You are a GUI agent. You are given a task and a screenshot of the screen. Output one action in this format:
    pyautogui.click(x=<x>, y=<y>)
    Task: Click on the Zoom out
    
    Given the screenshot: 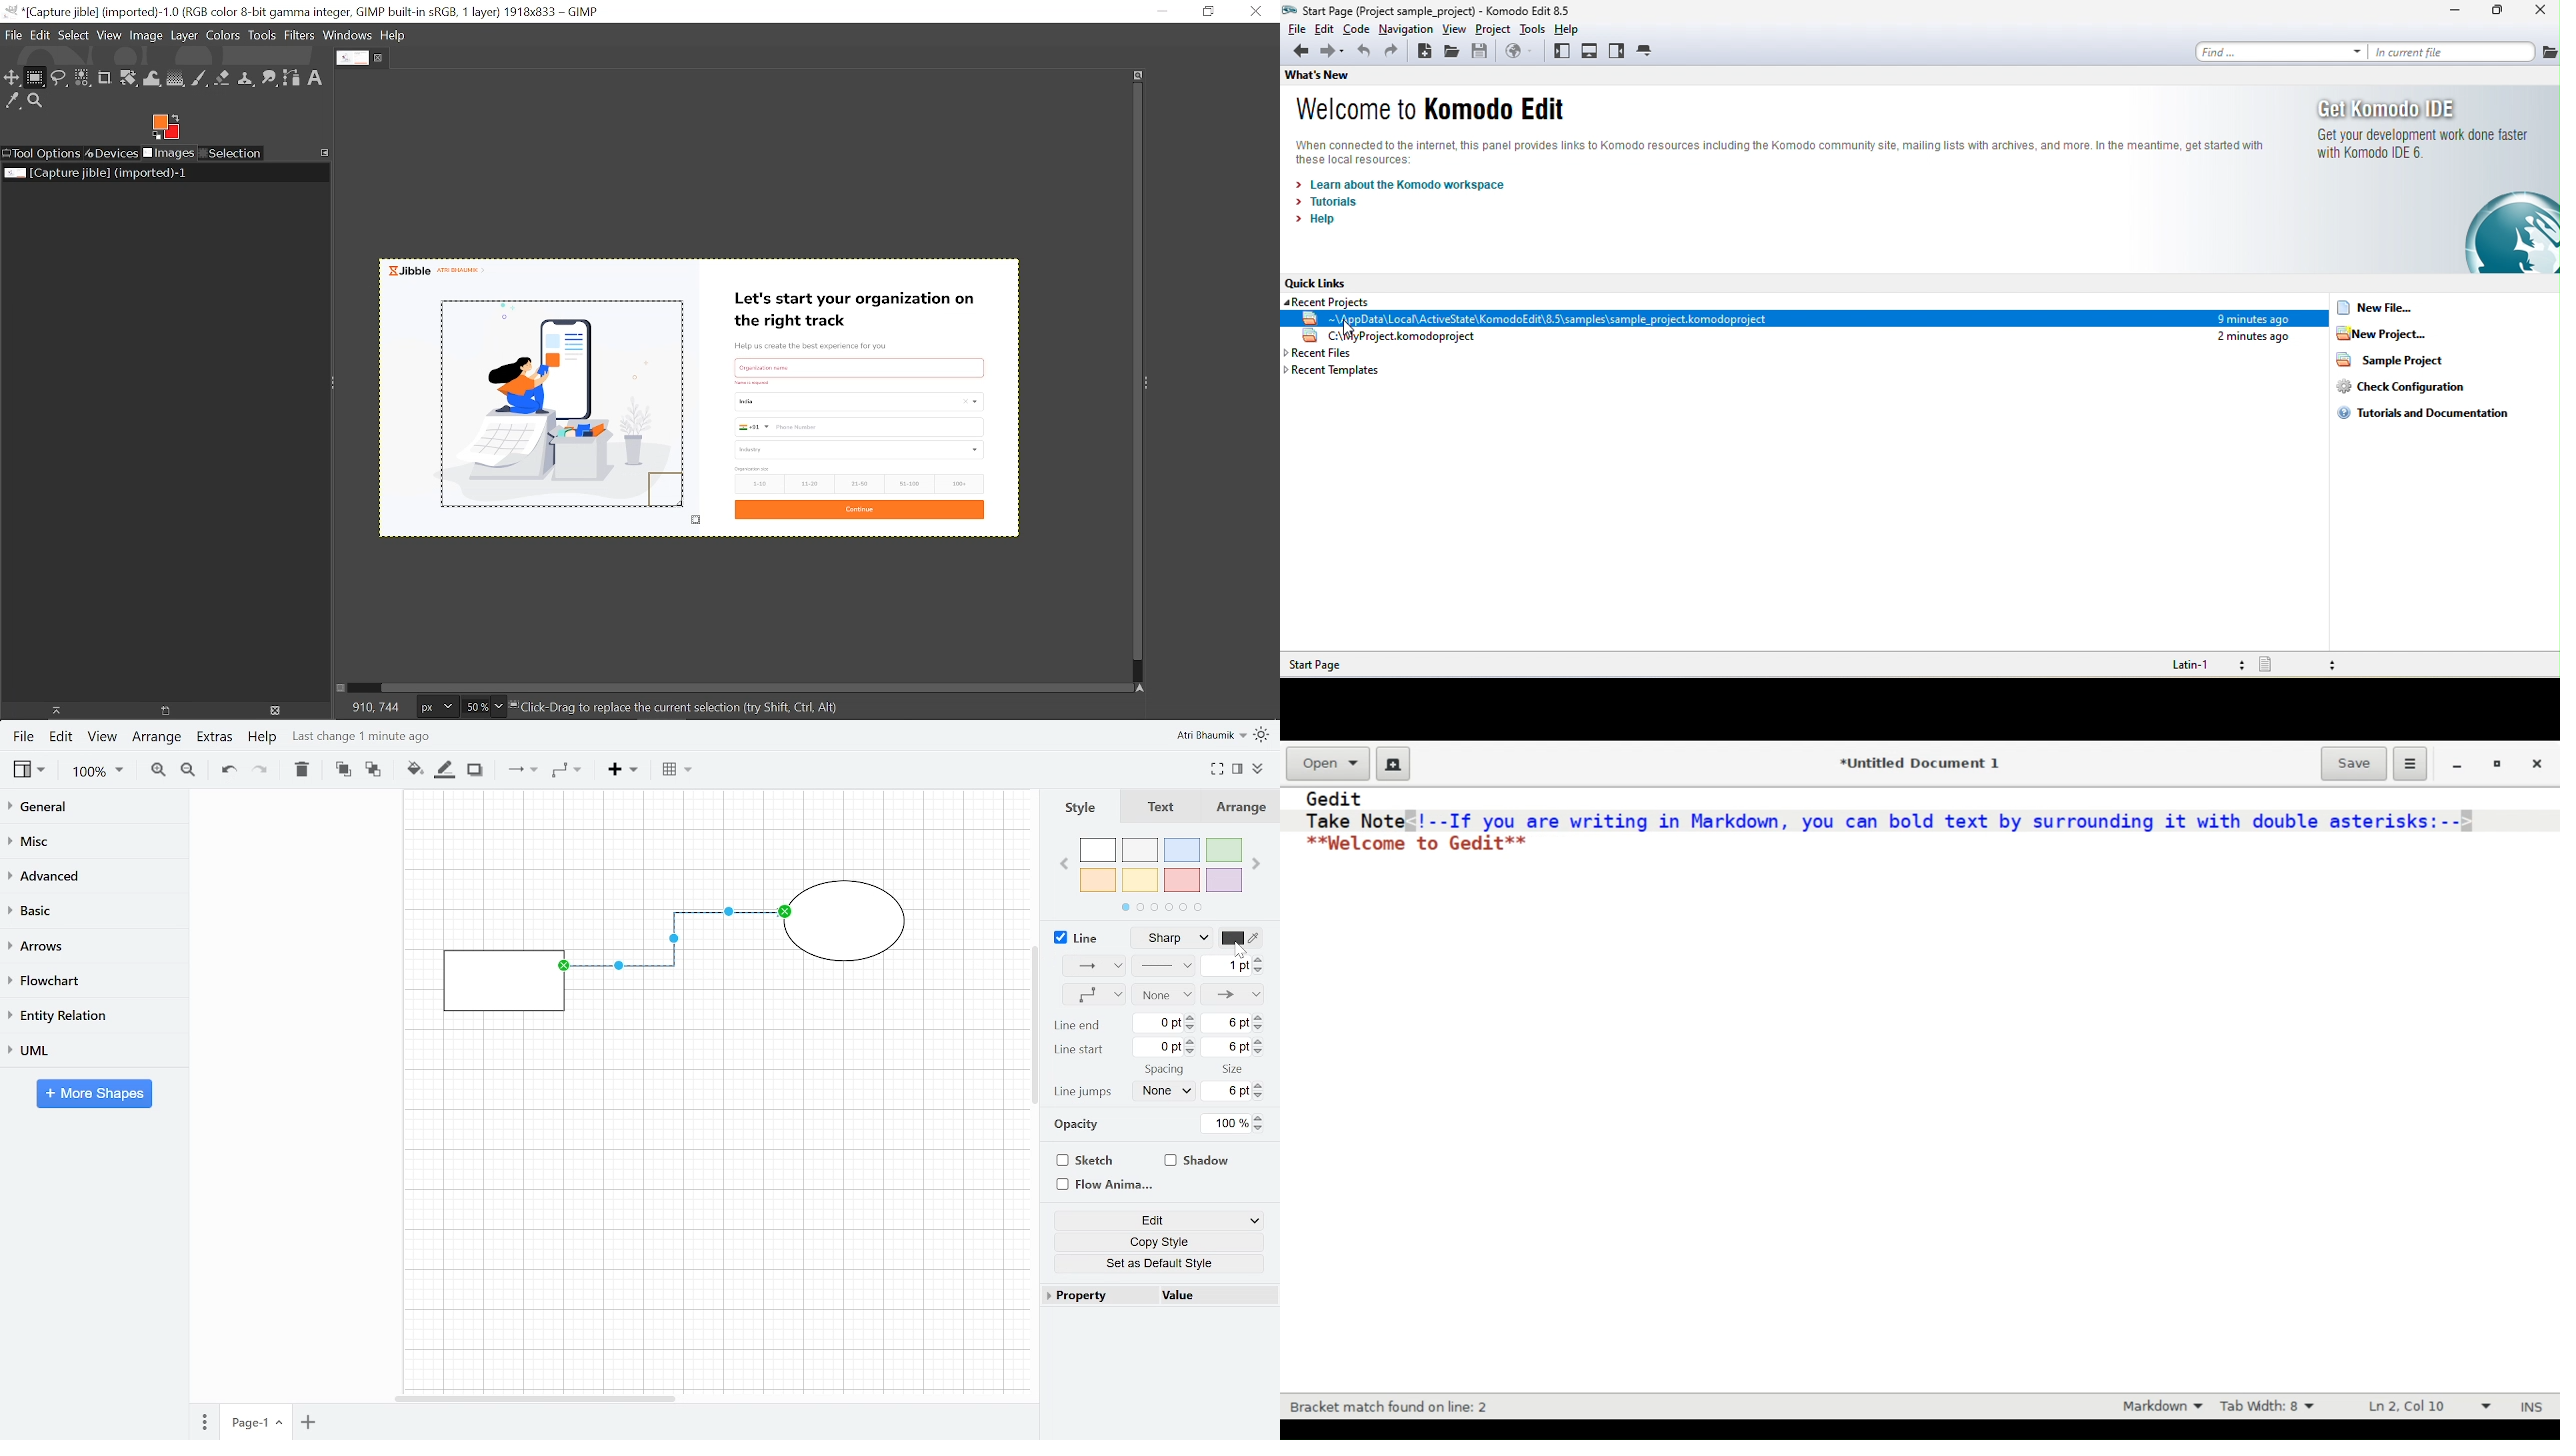 What is the action you would take?
    pyautogui.click(x=189, y=772)
    